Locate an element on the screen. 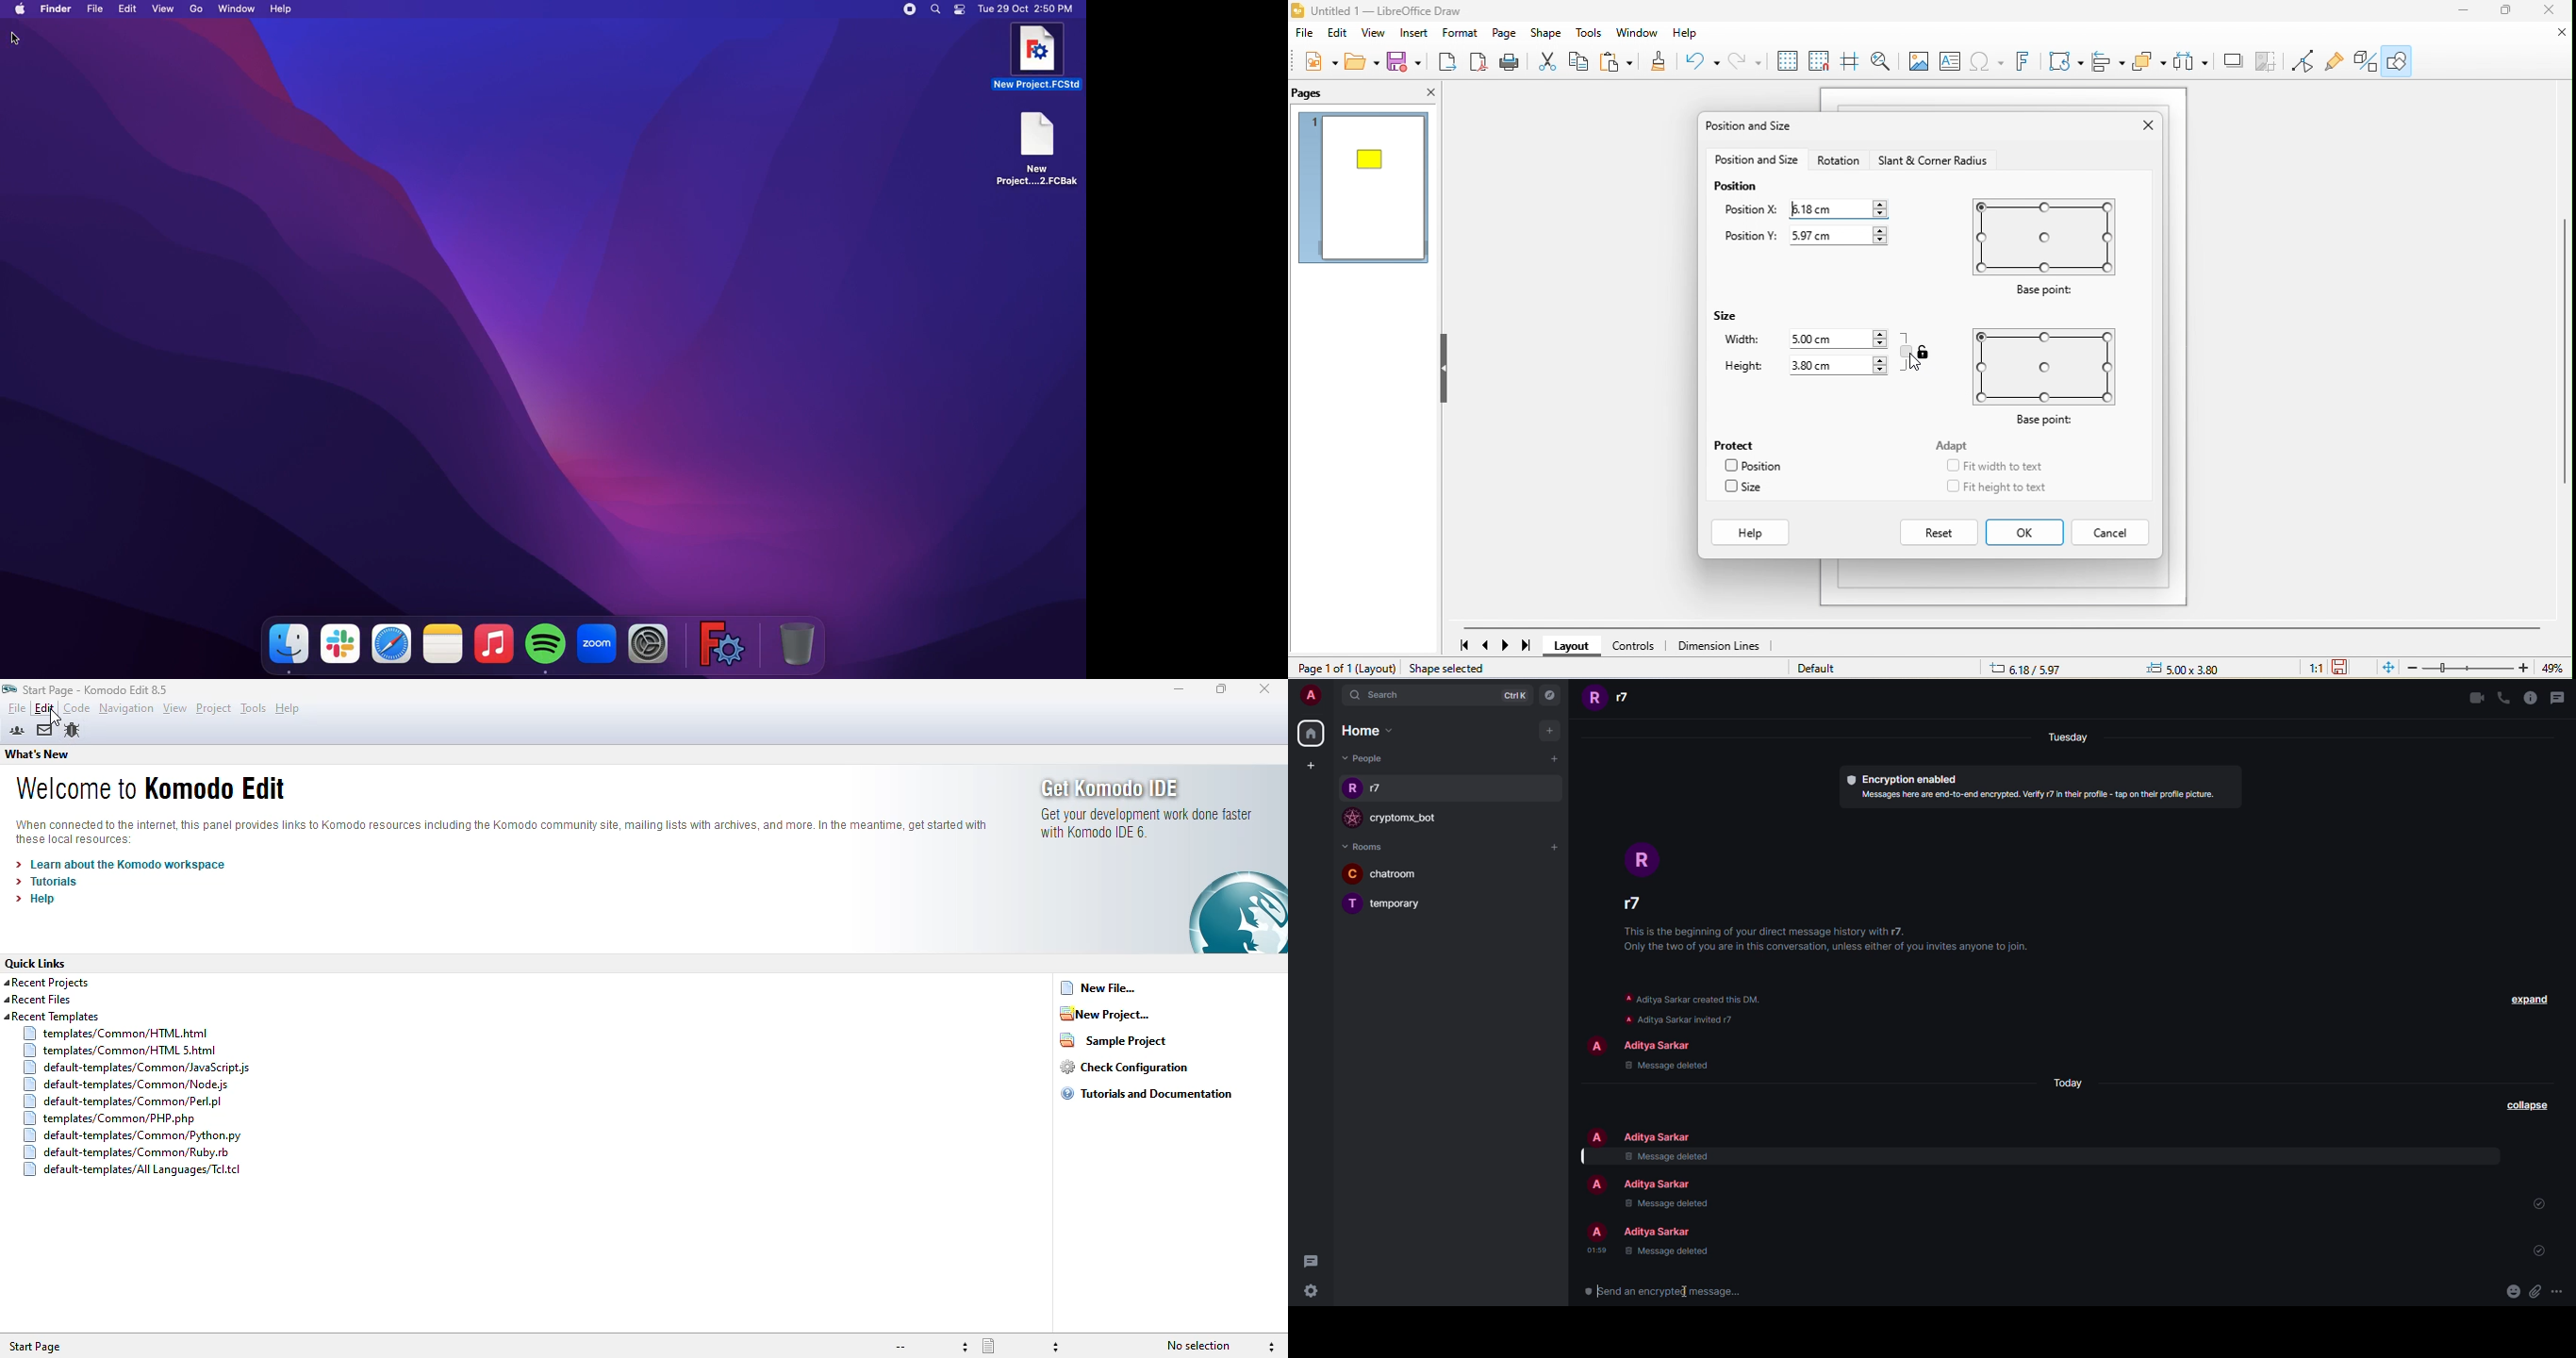 The height and width of the screenshot is (1372, 2576). message deleted is located at coordinates (1666, 1067).